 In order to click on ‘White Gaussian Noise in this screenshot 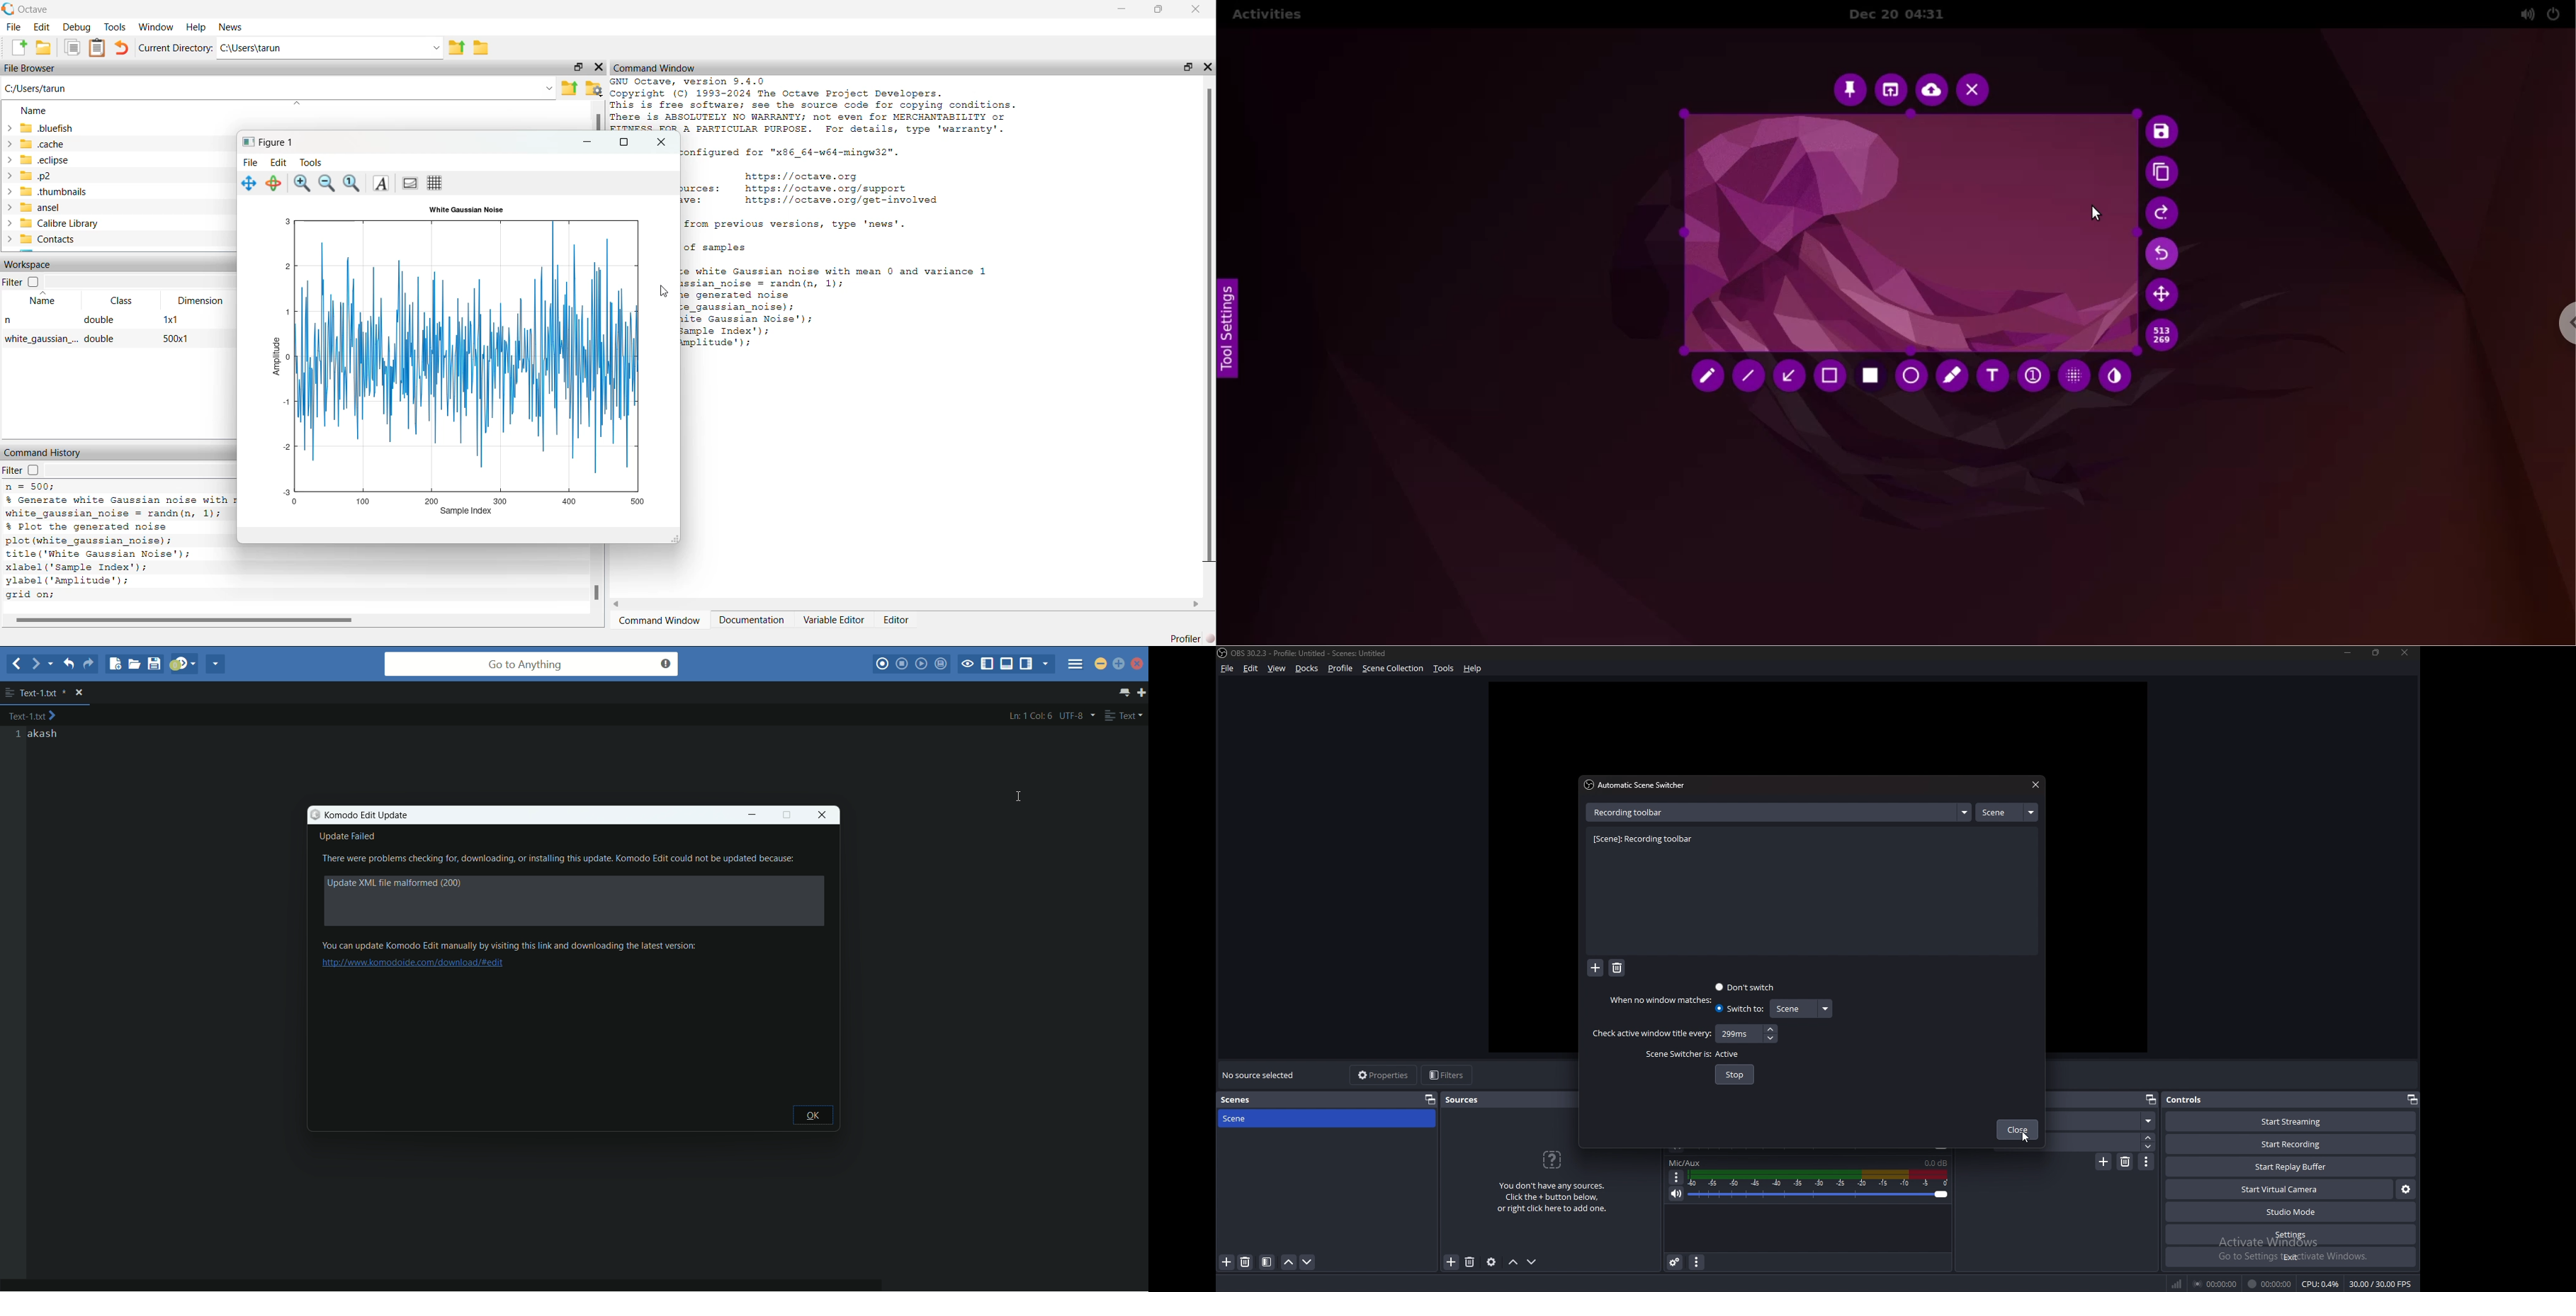, I will do `click(461, 208)`.